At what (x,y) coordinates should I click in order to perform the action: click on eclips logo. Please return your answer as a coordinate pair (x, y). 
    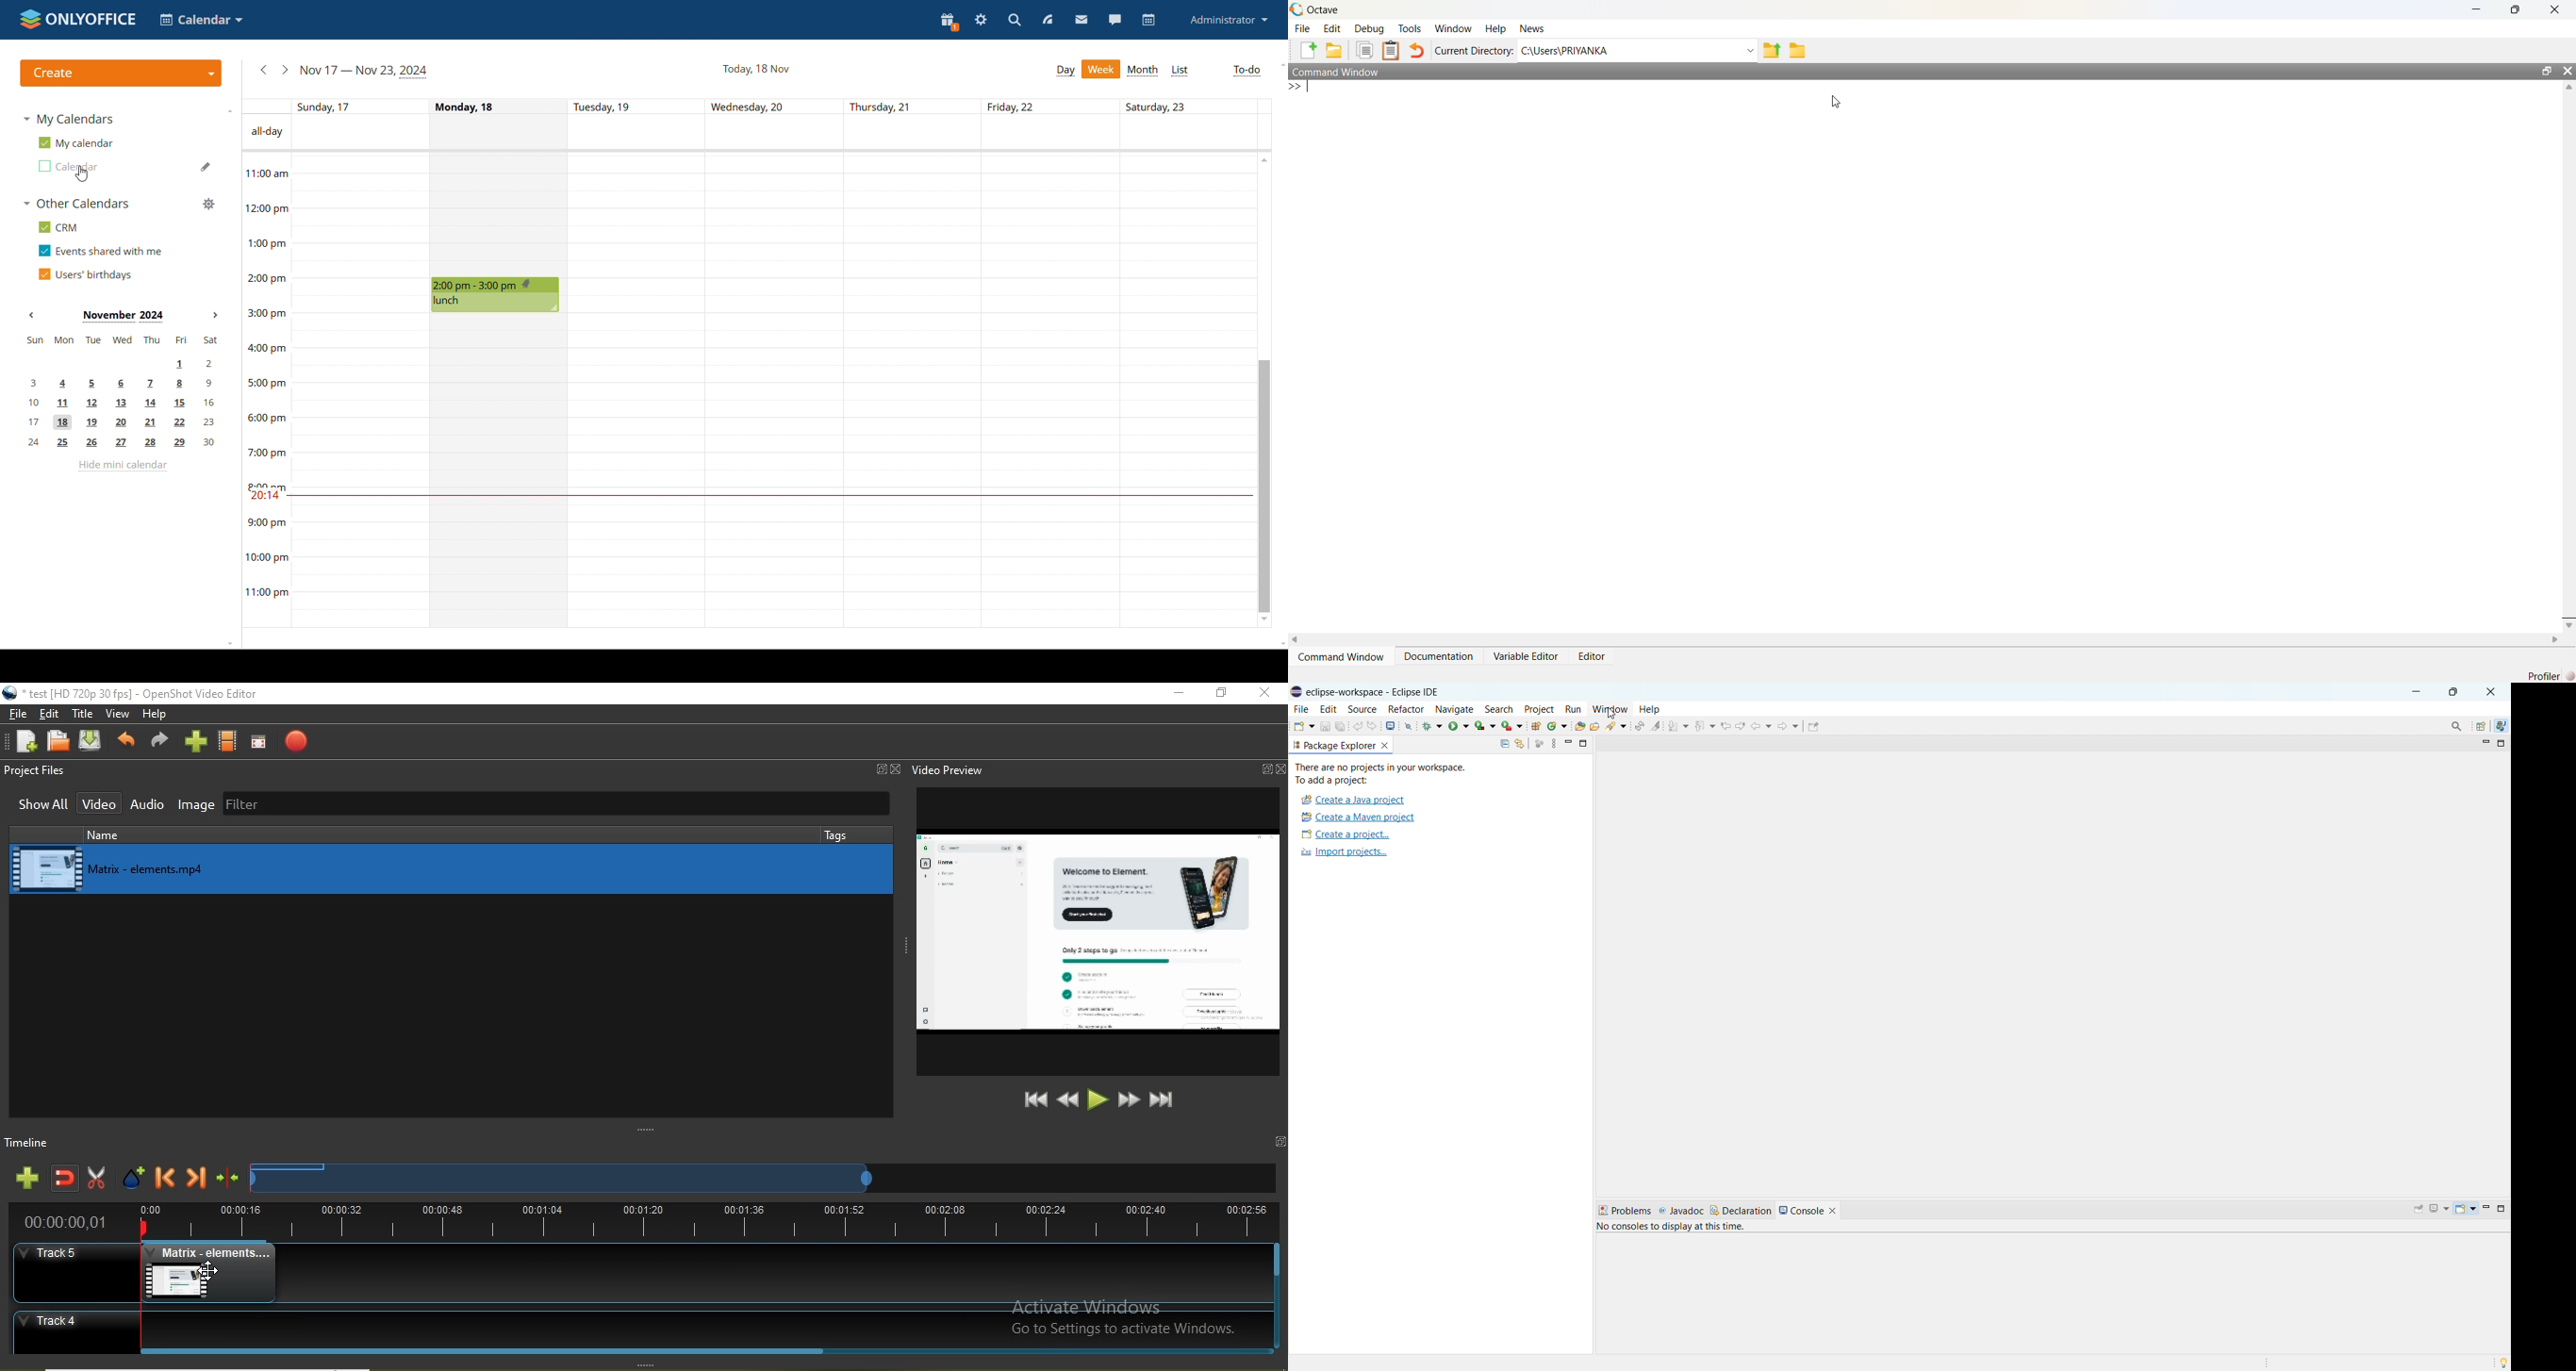
    Looking at the image, I should click on (1296, 692).